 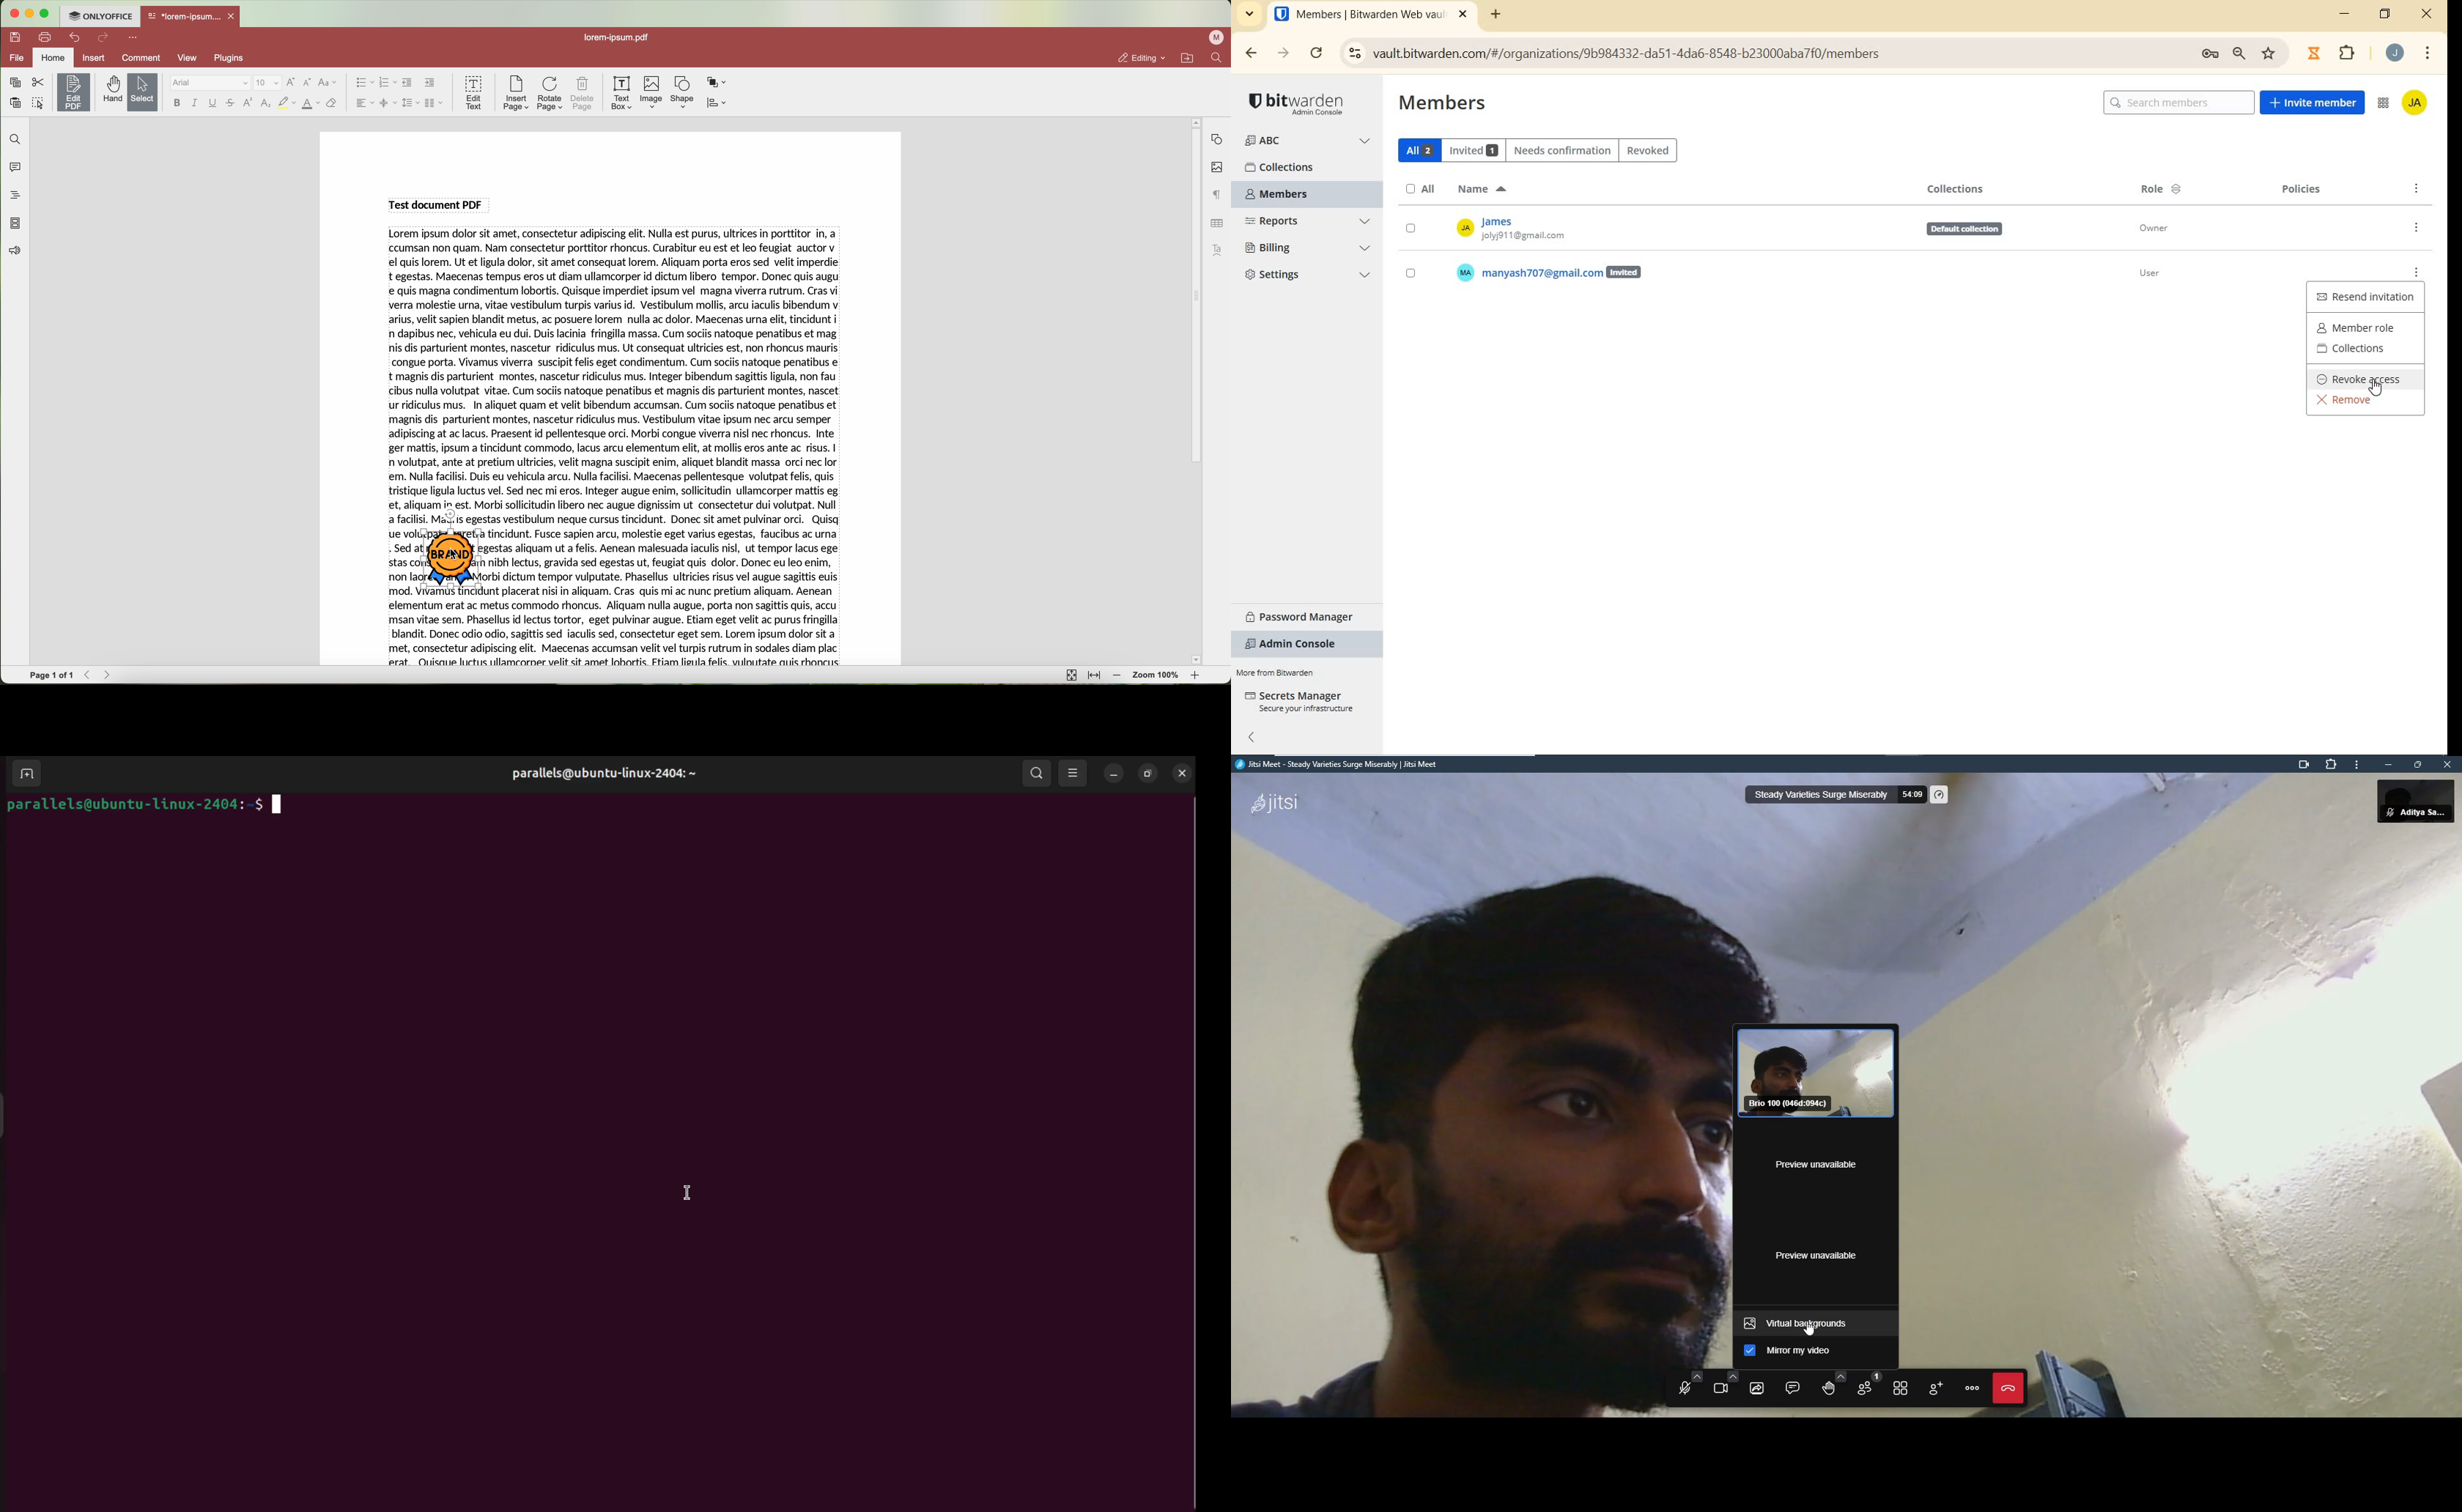 I want to click on close, so click(x=2447, y=764).